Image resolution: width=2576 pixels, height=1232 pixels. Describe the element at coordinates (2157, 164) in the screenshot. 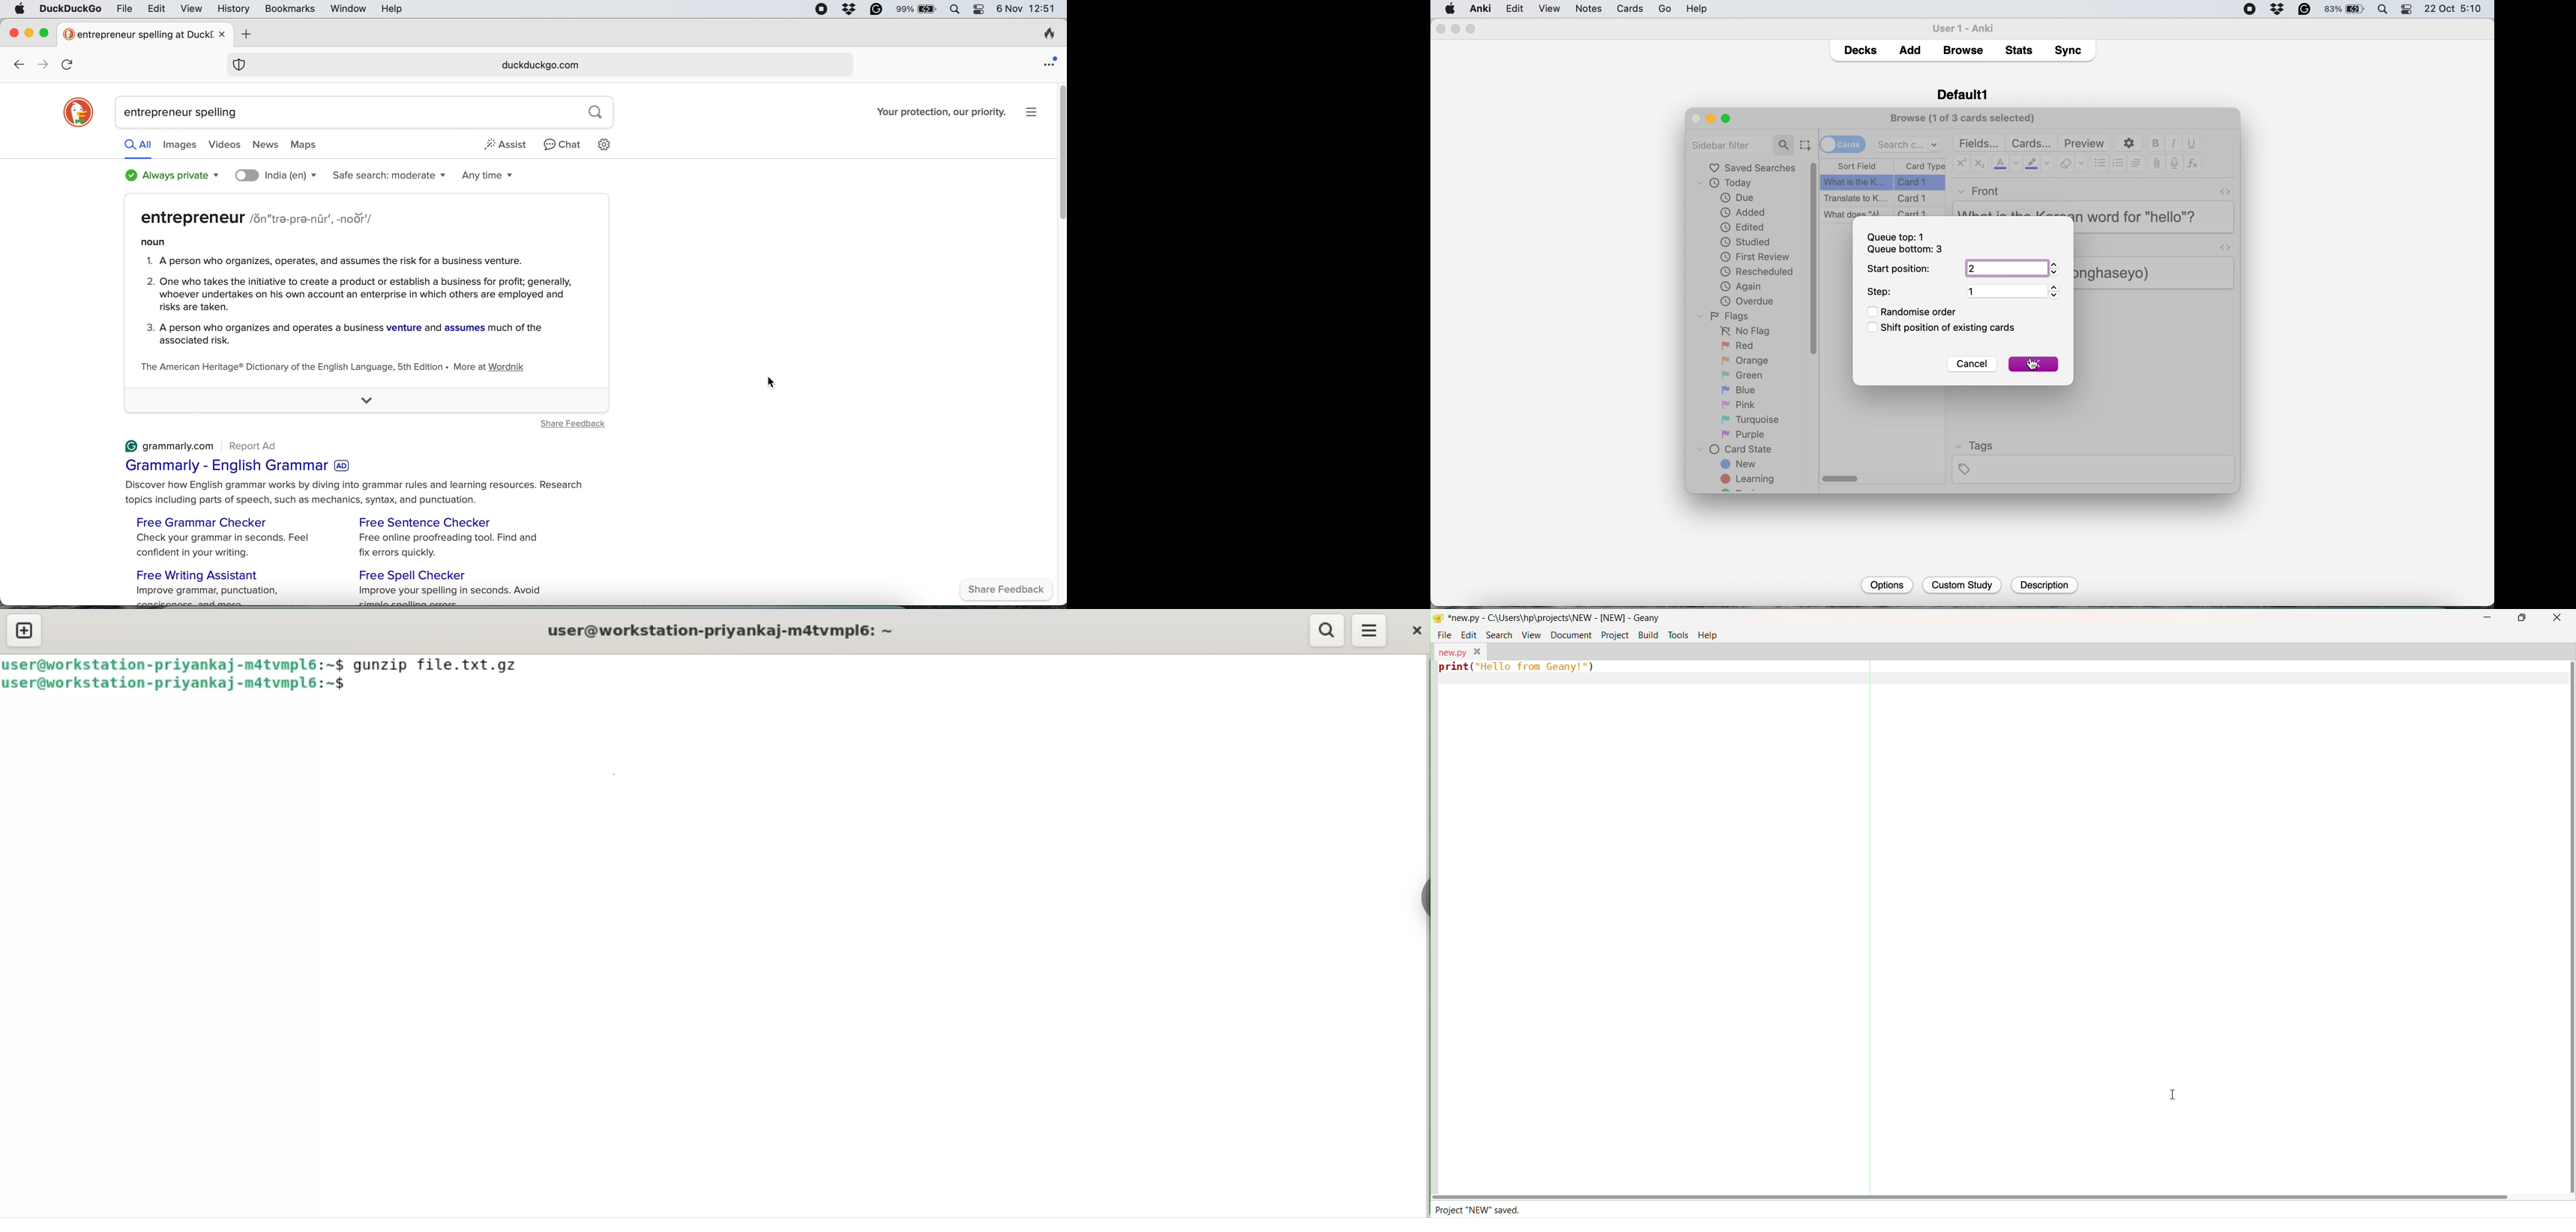

I see `attachment` at that location.